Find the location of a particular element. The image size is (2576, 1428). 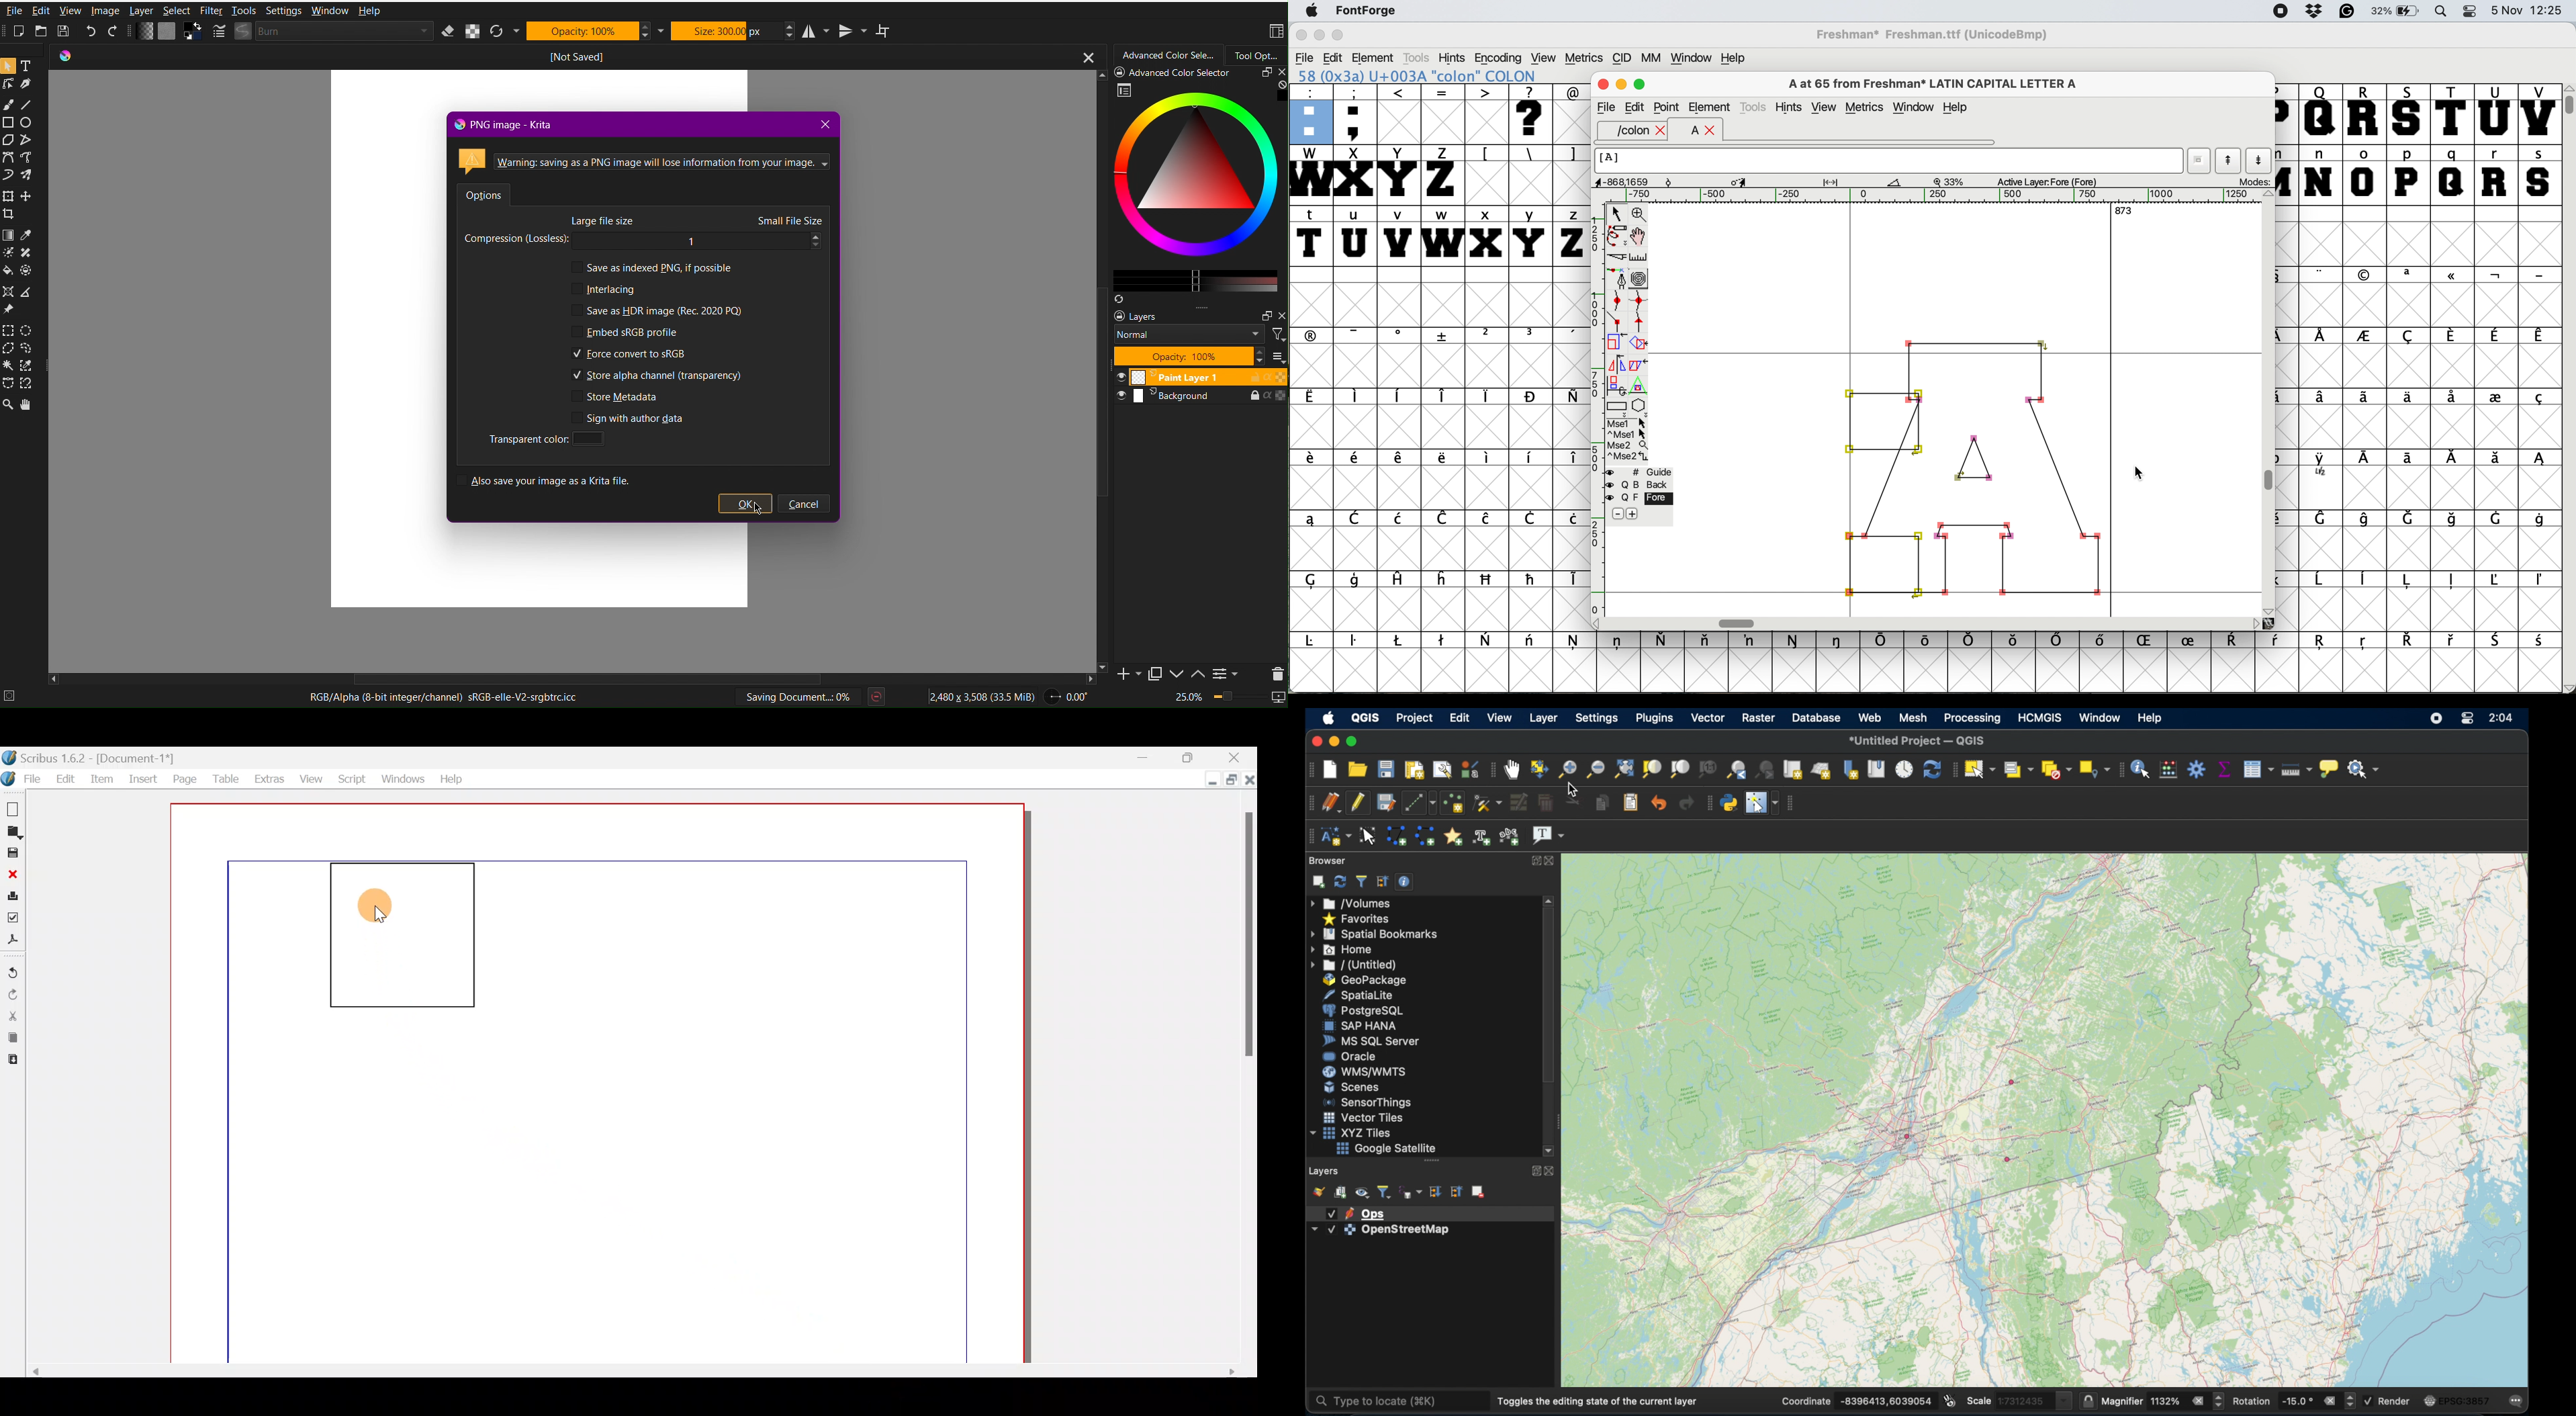

symbol is located at coordinates (2498, 641).